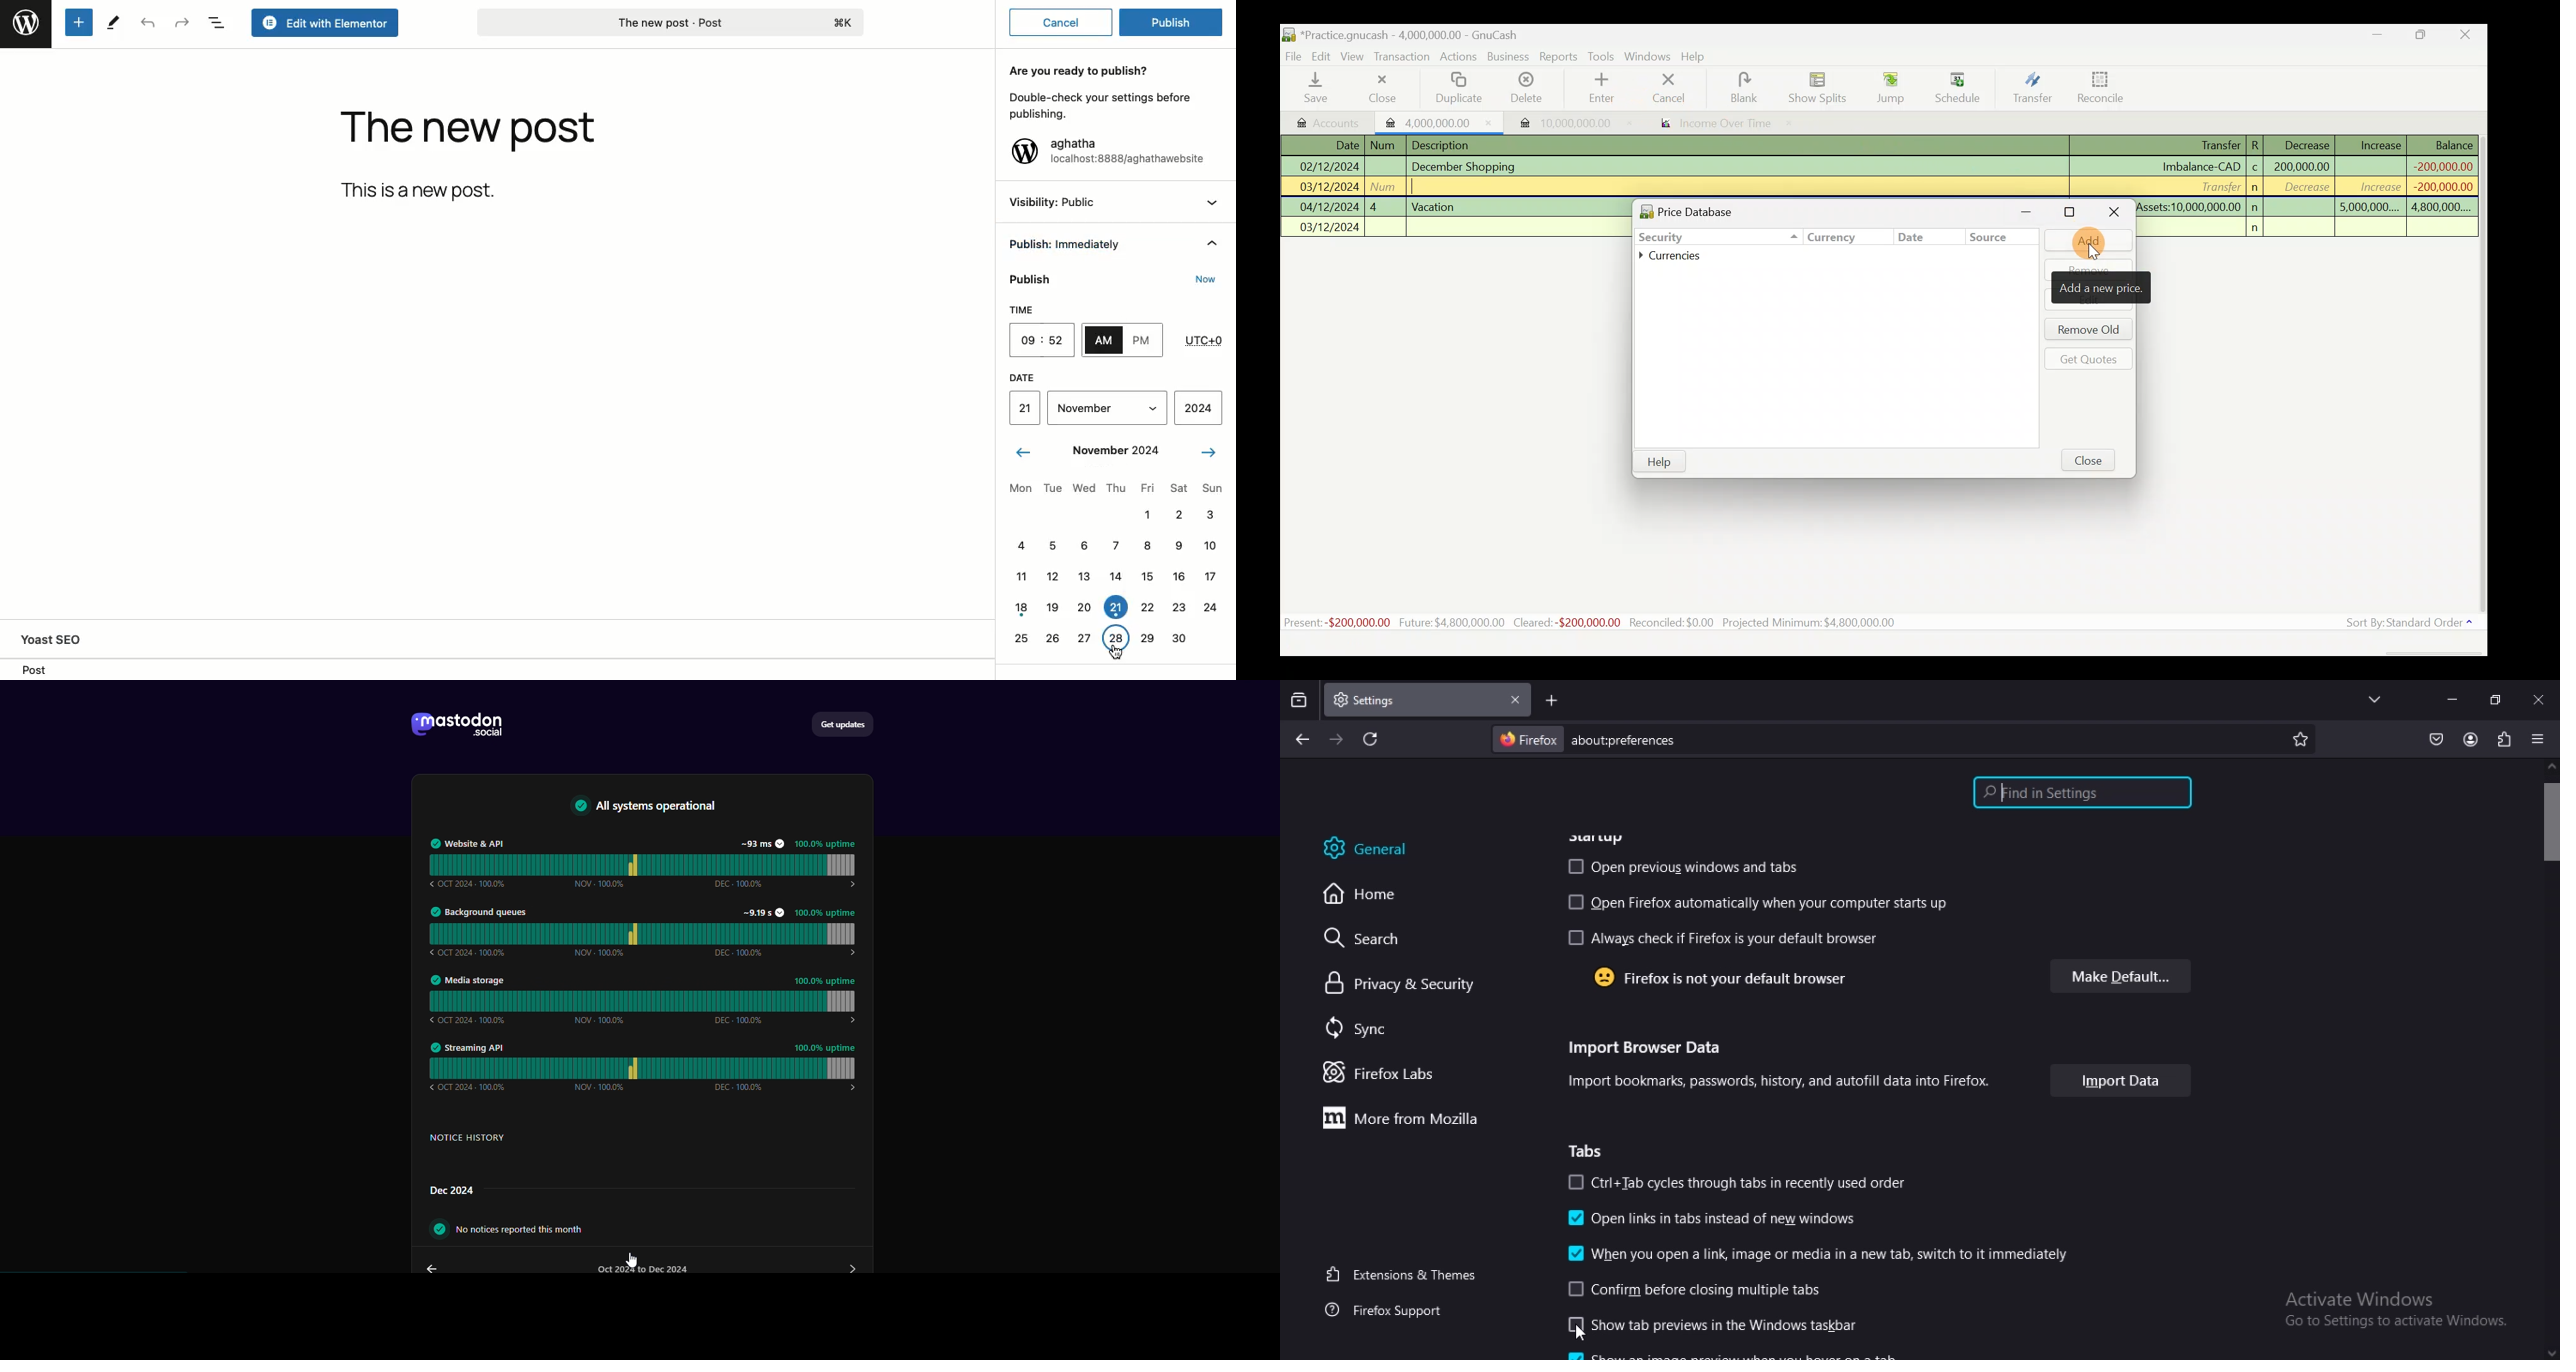  Describe the element at coordinates (1209, 453) in the screenshot. I see `Right arrow` at that location.